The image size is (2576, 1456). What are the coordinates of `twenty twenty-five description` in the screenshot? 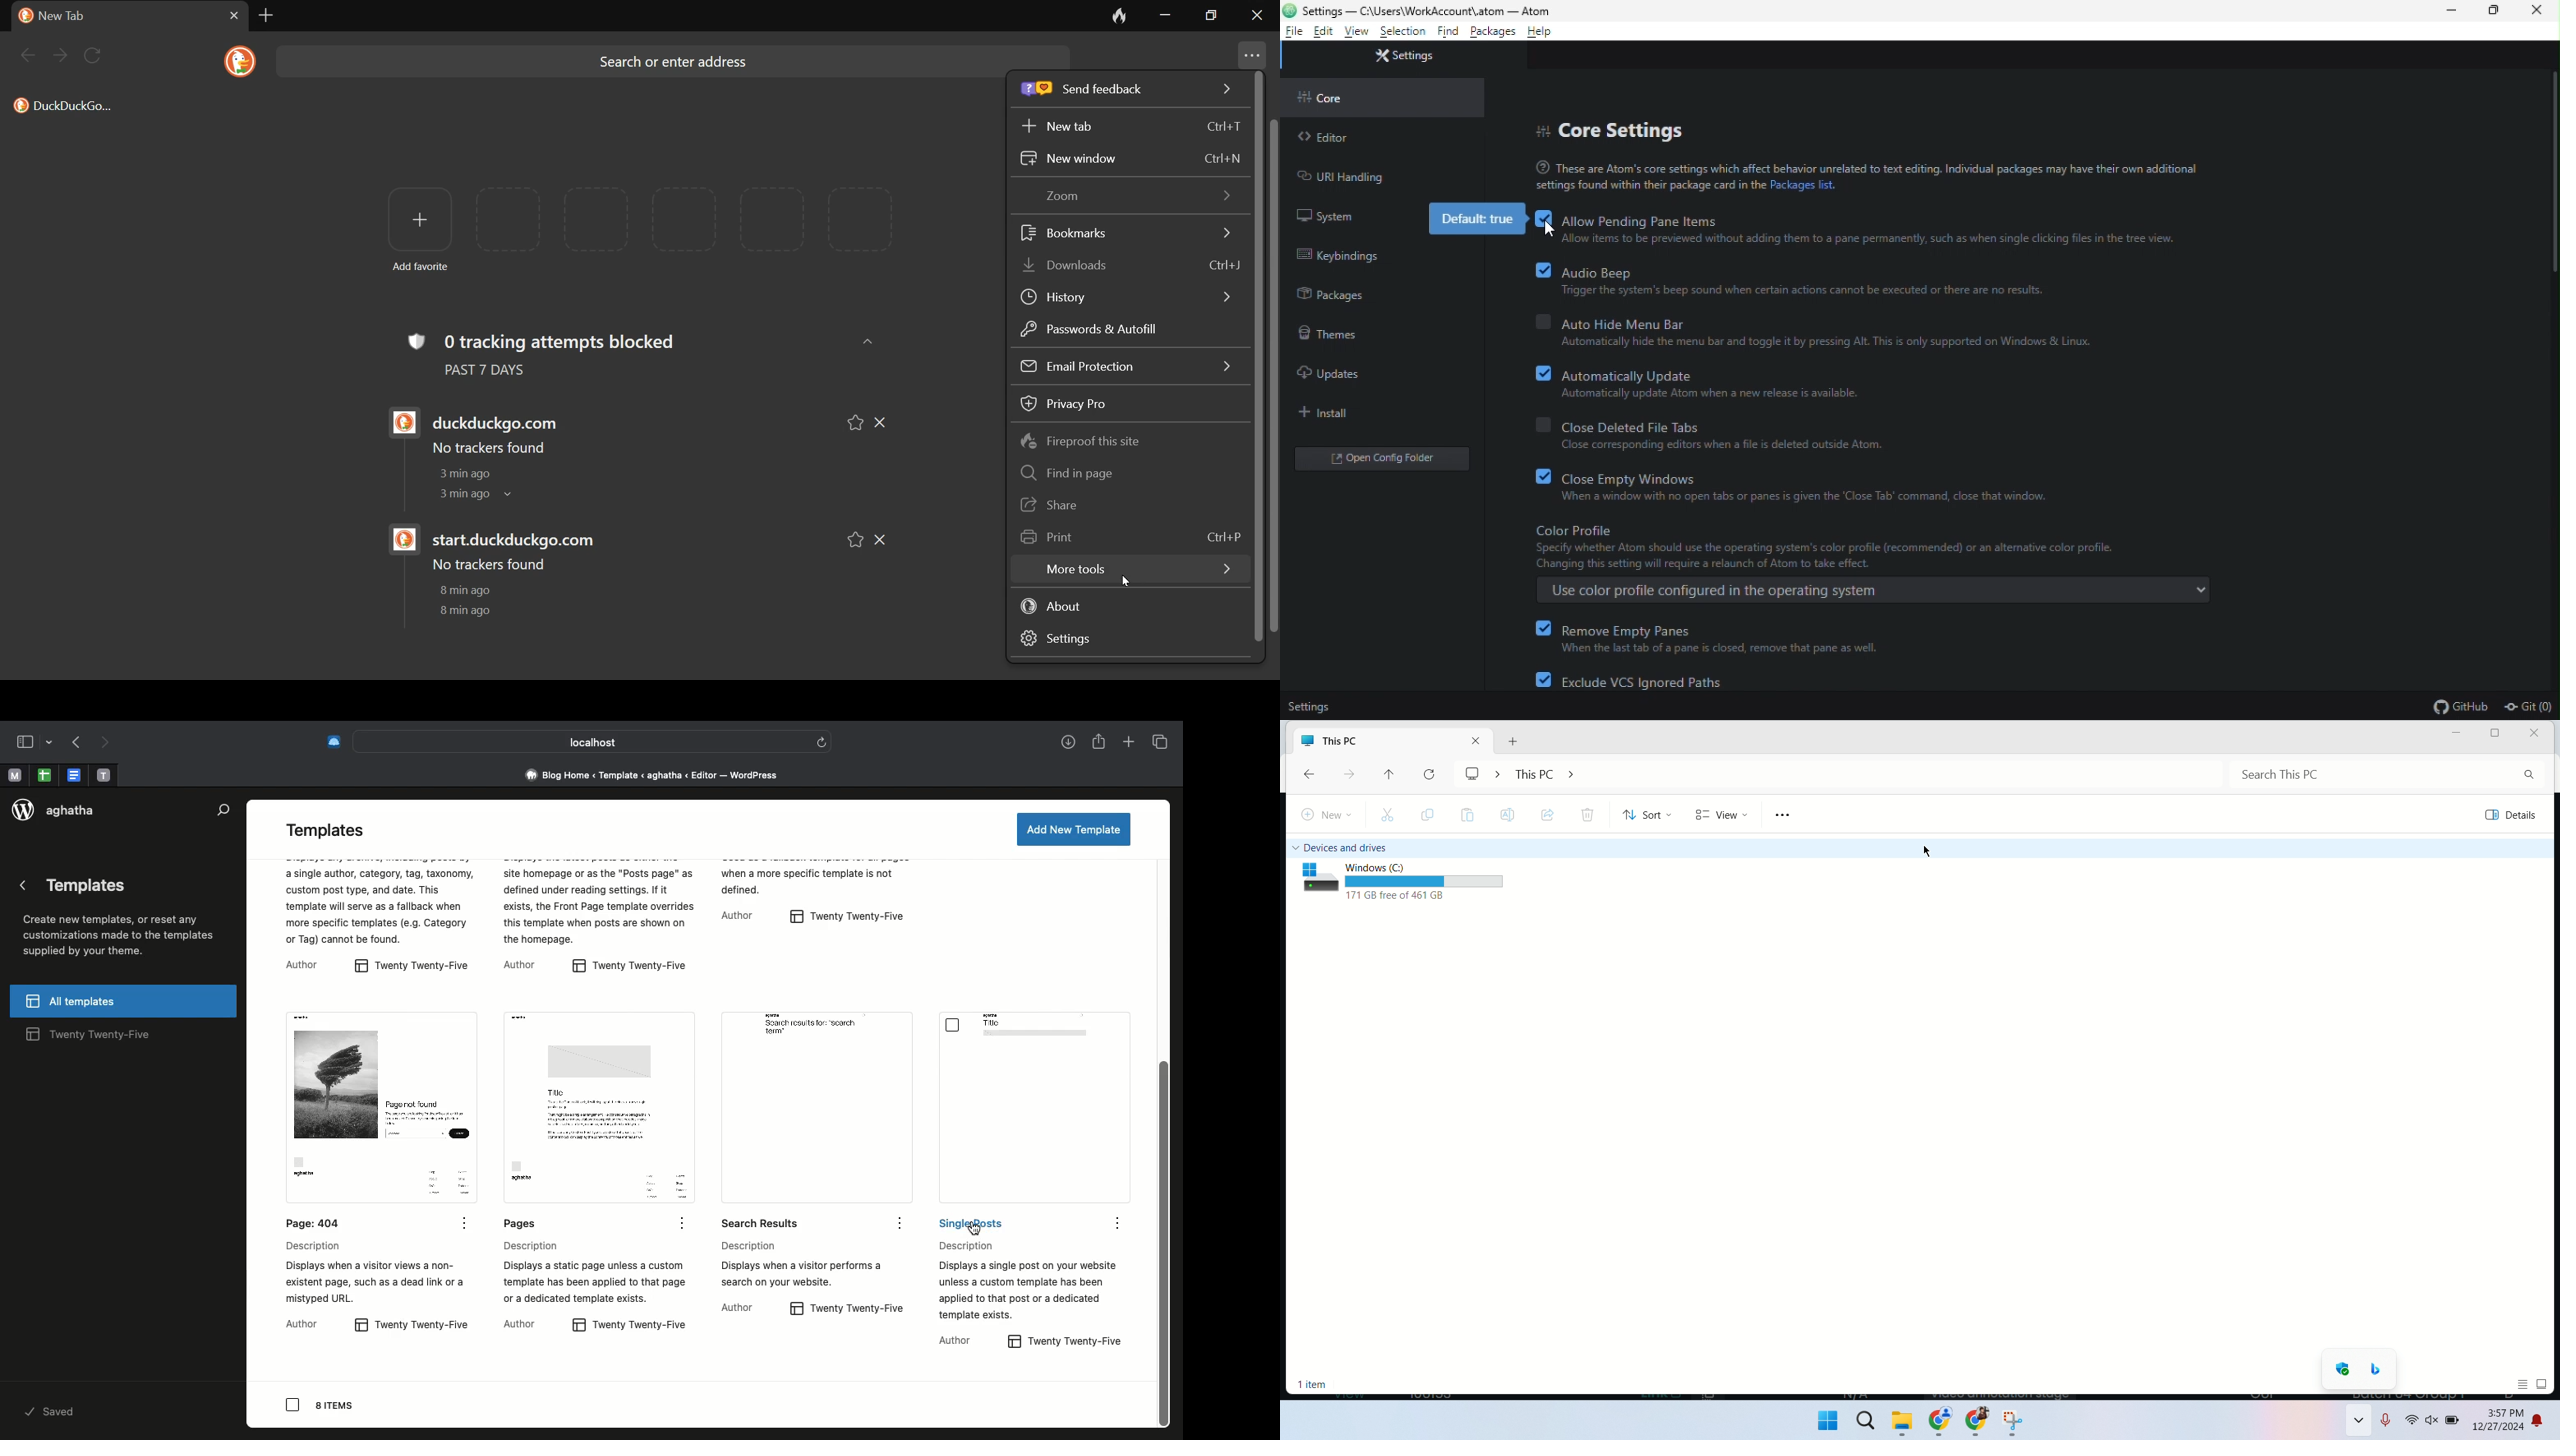 It's located at (825, 878).